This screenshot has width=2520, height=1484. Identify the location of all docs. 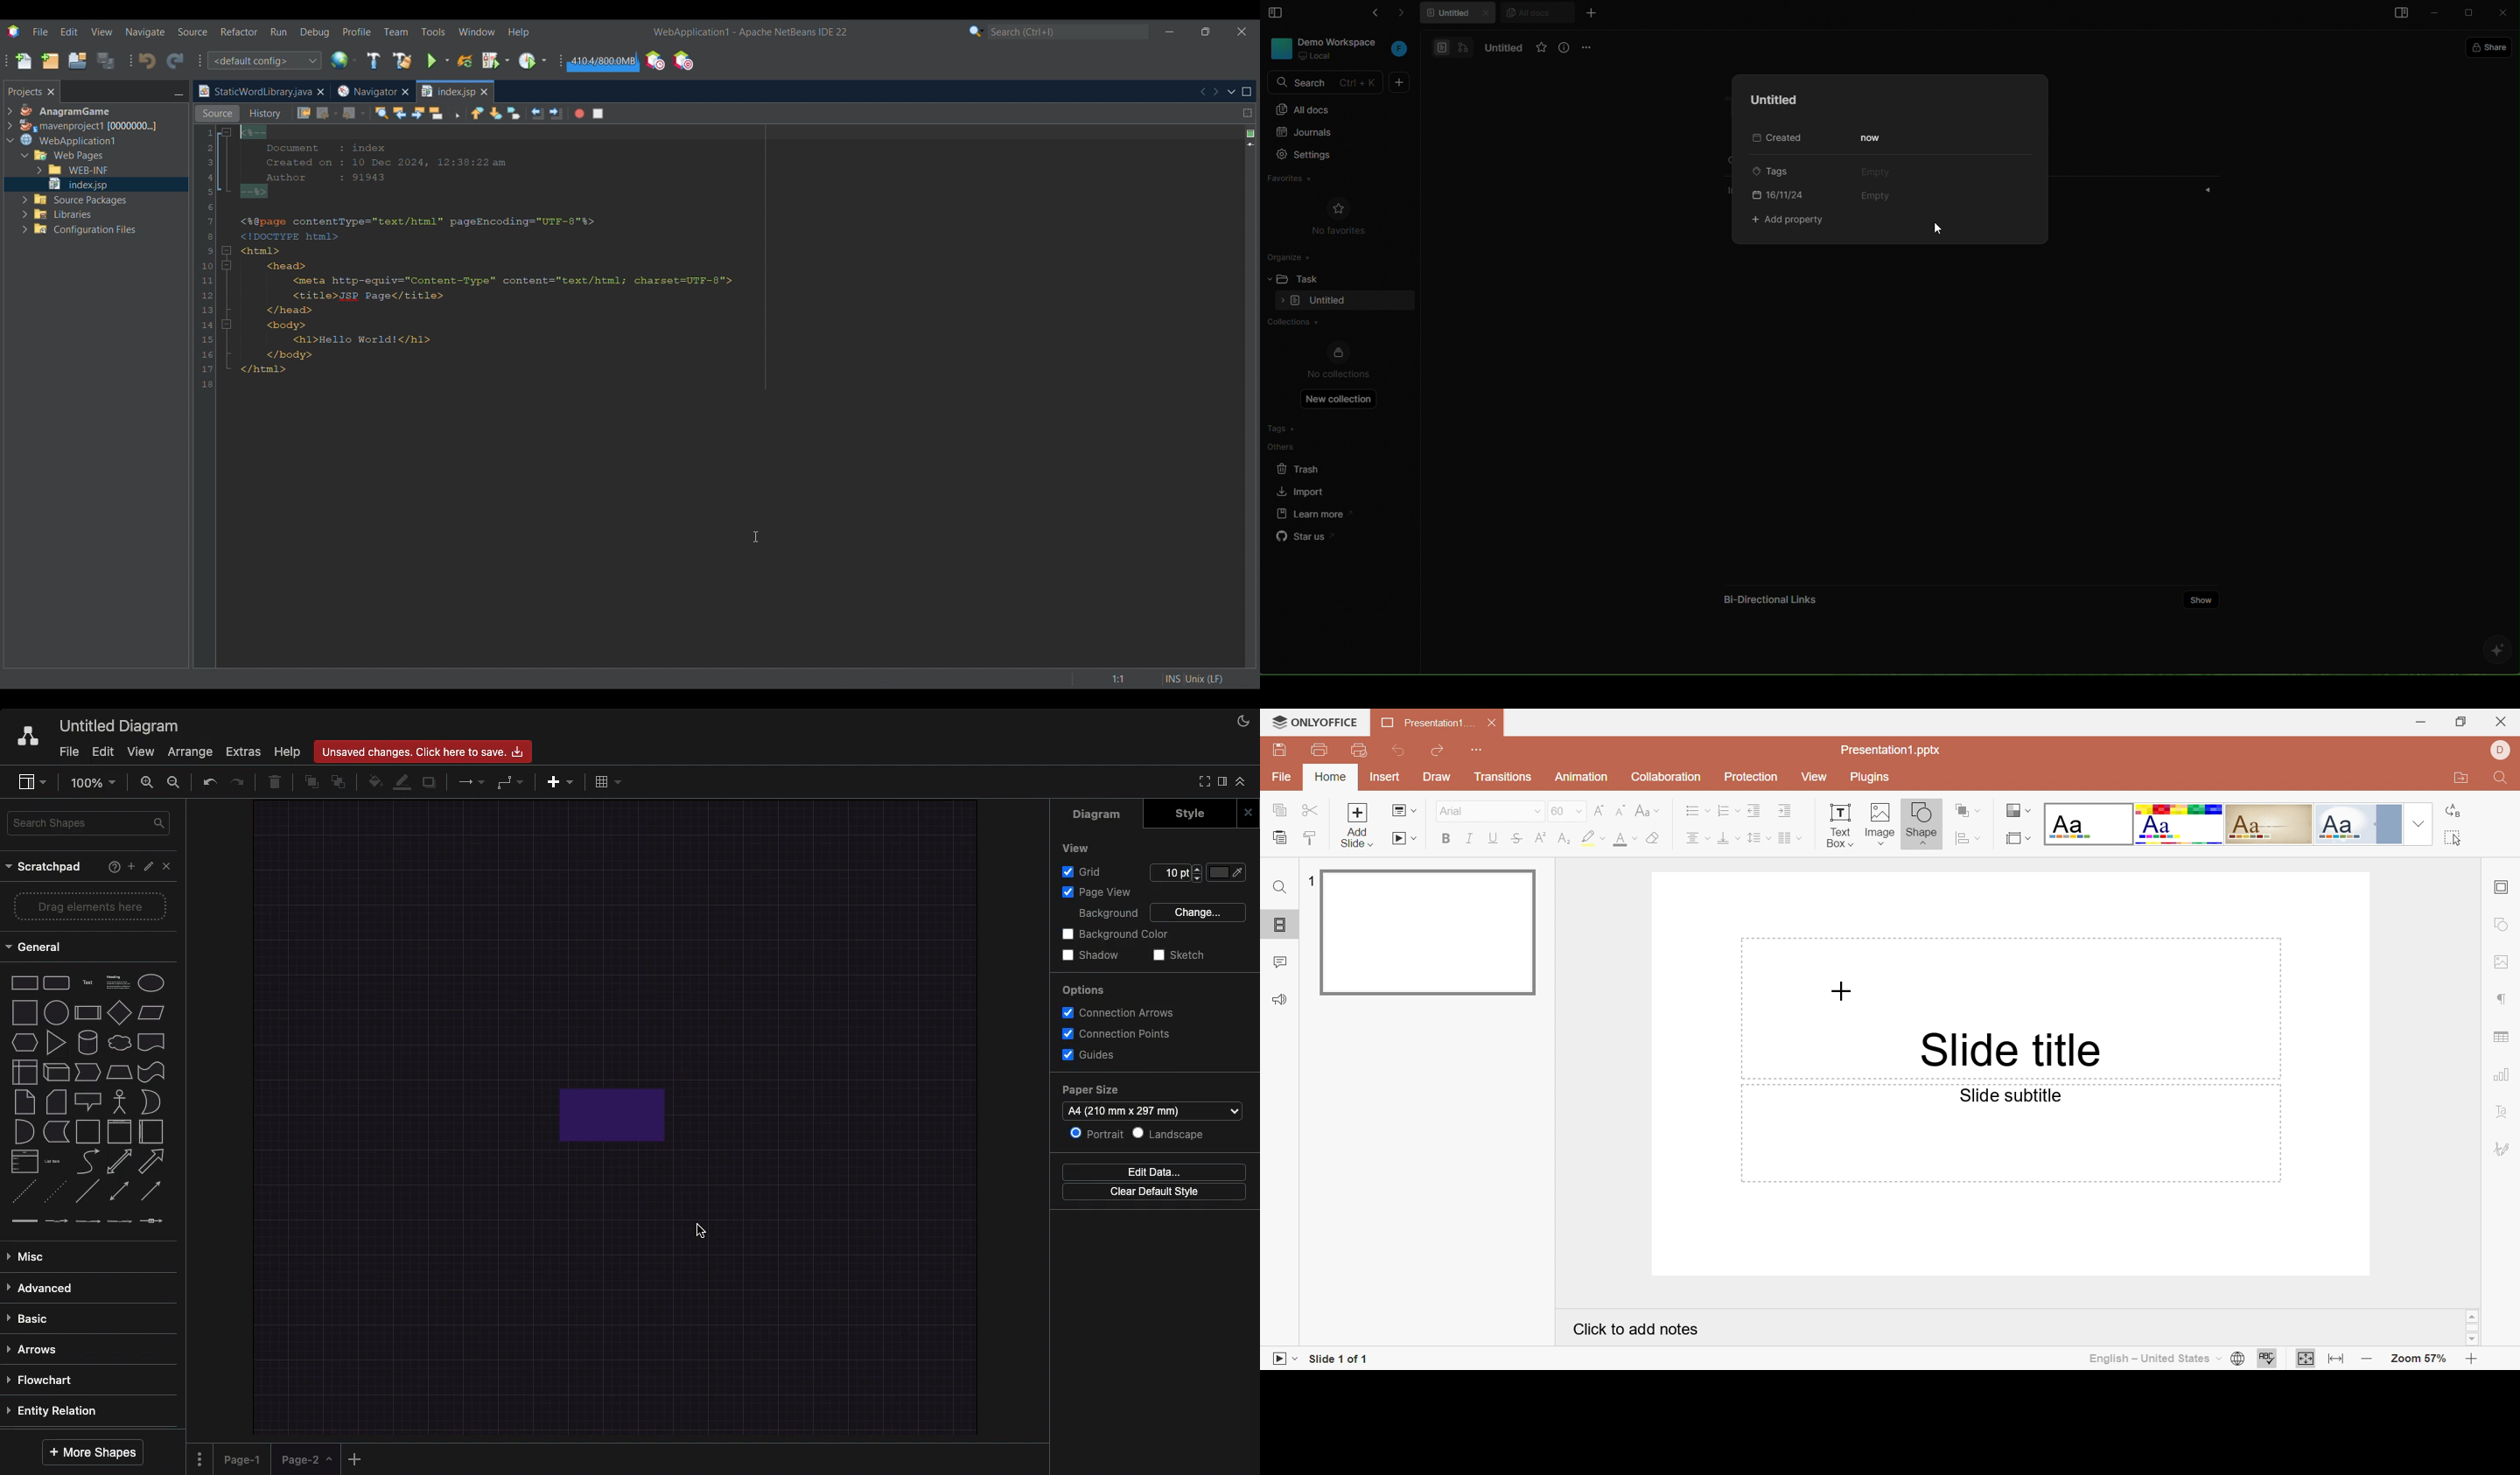
(1337, 109).